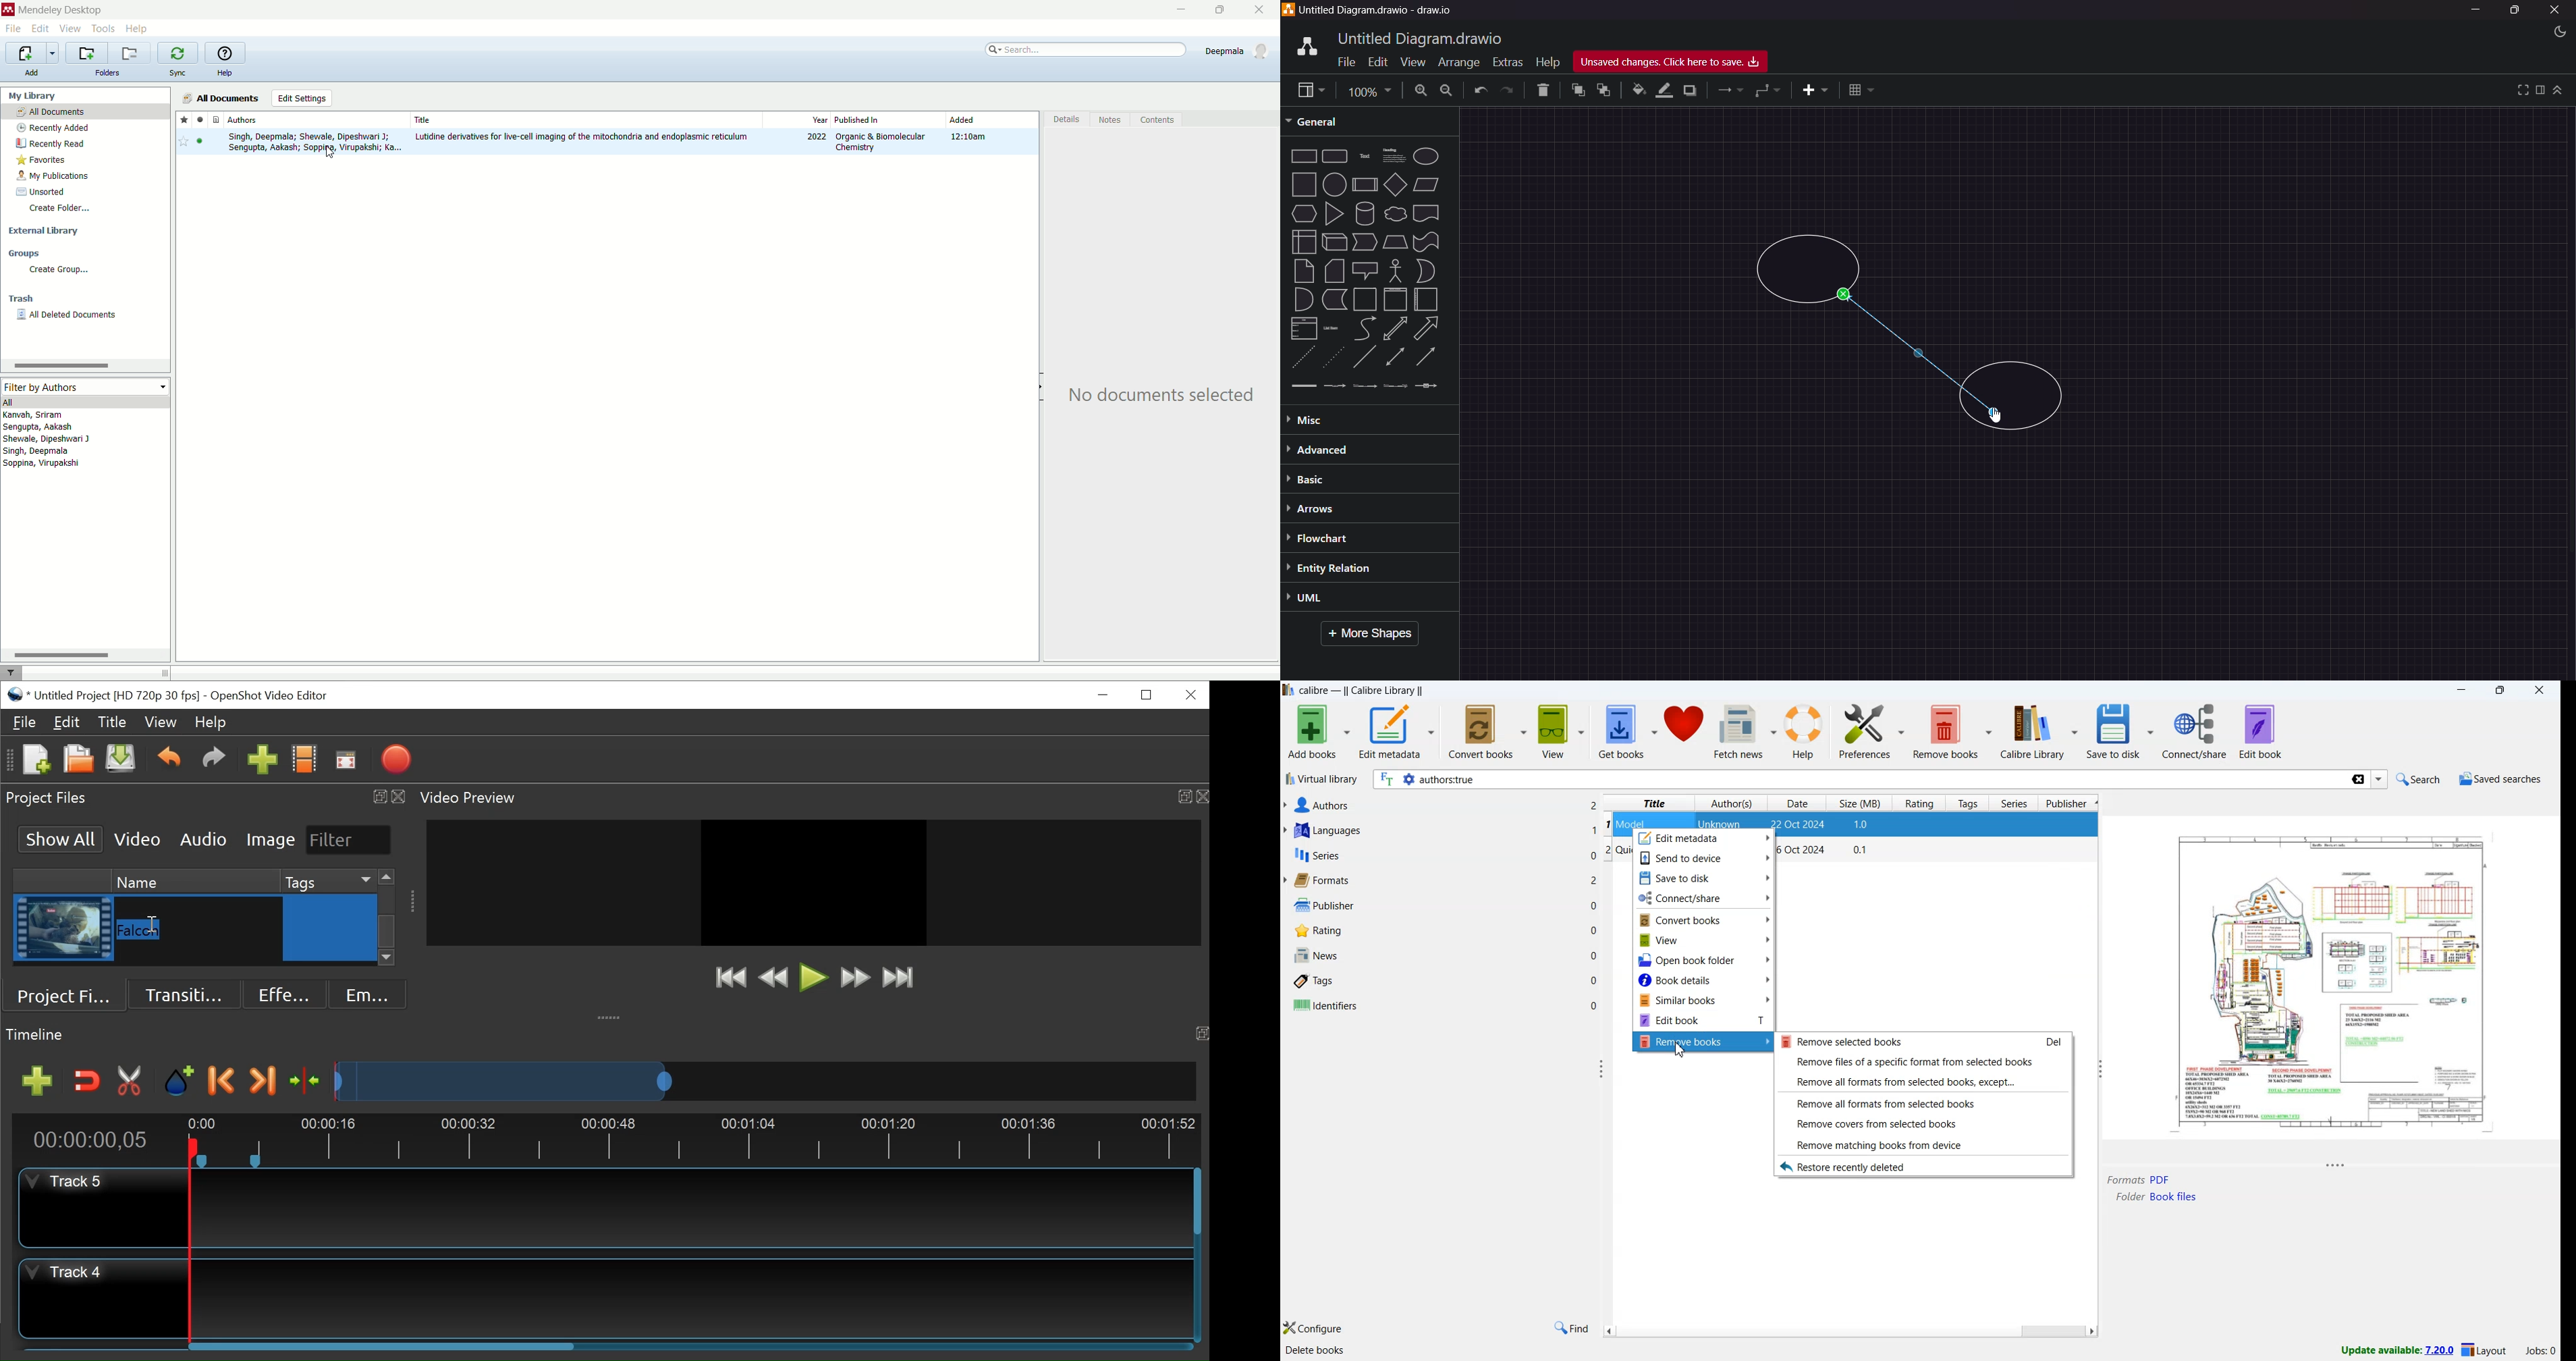 The height and width of the screenshot is (1372, 2576). Describe the element at coordinates (1705, 877) in the screenshot. I see `Save to disk` at that location.